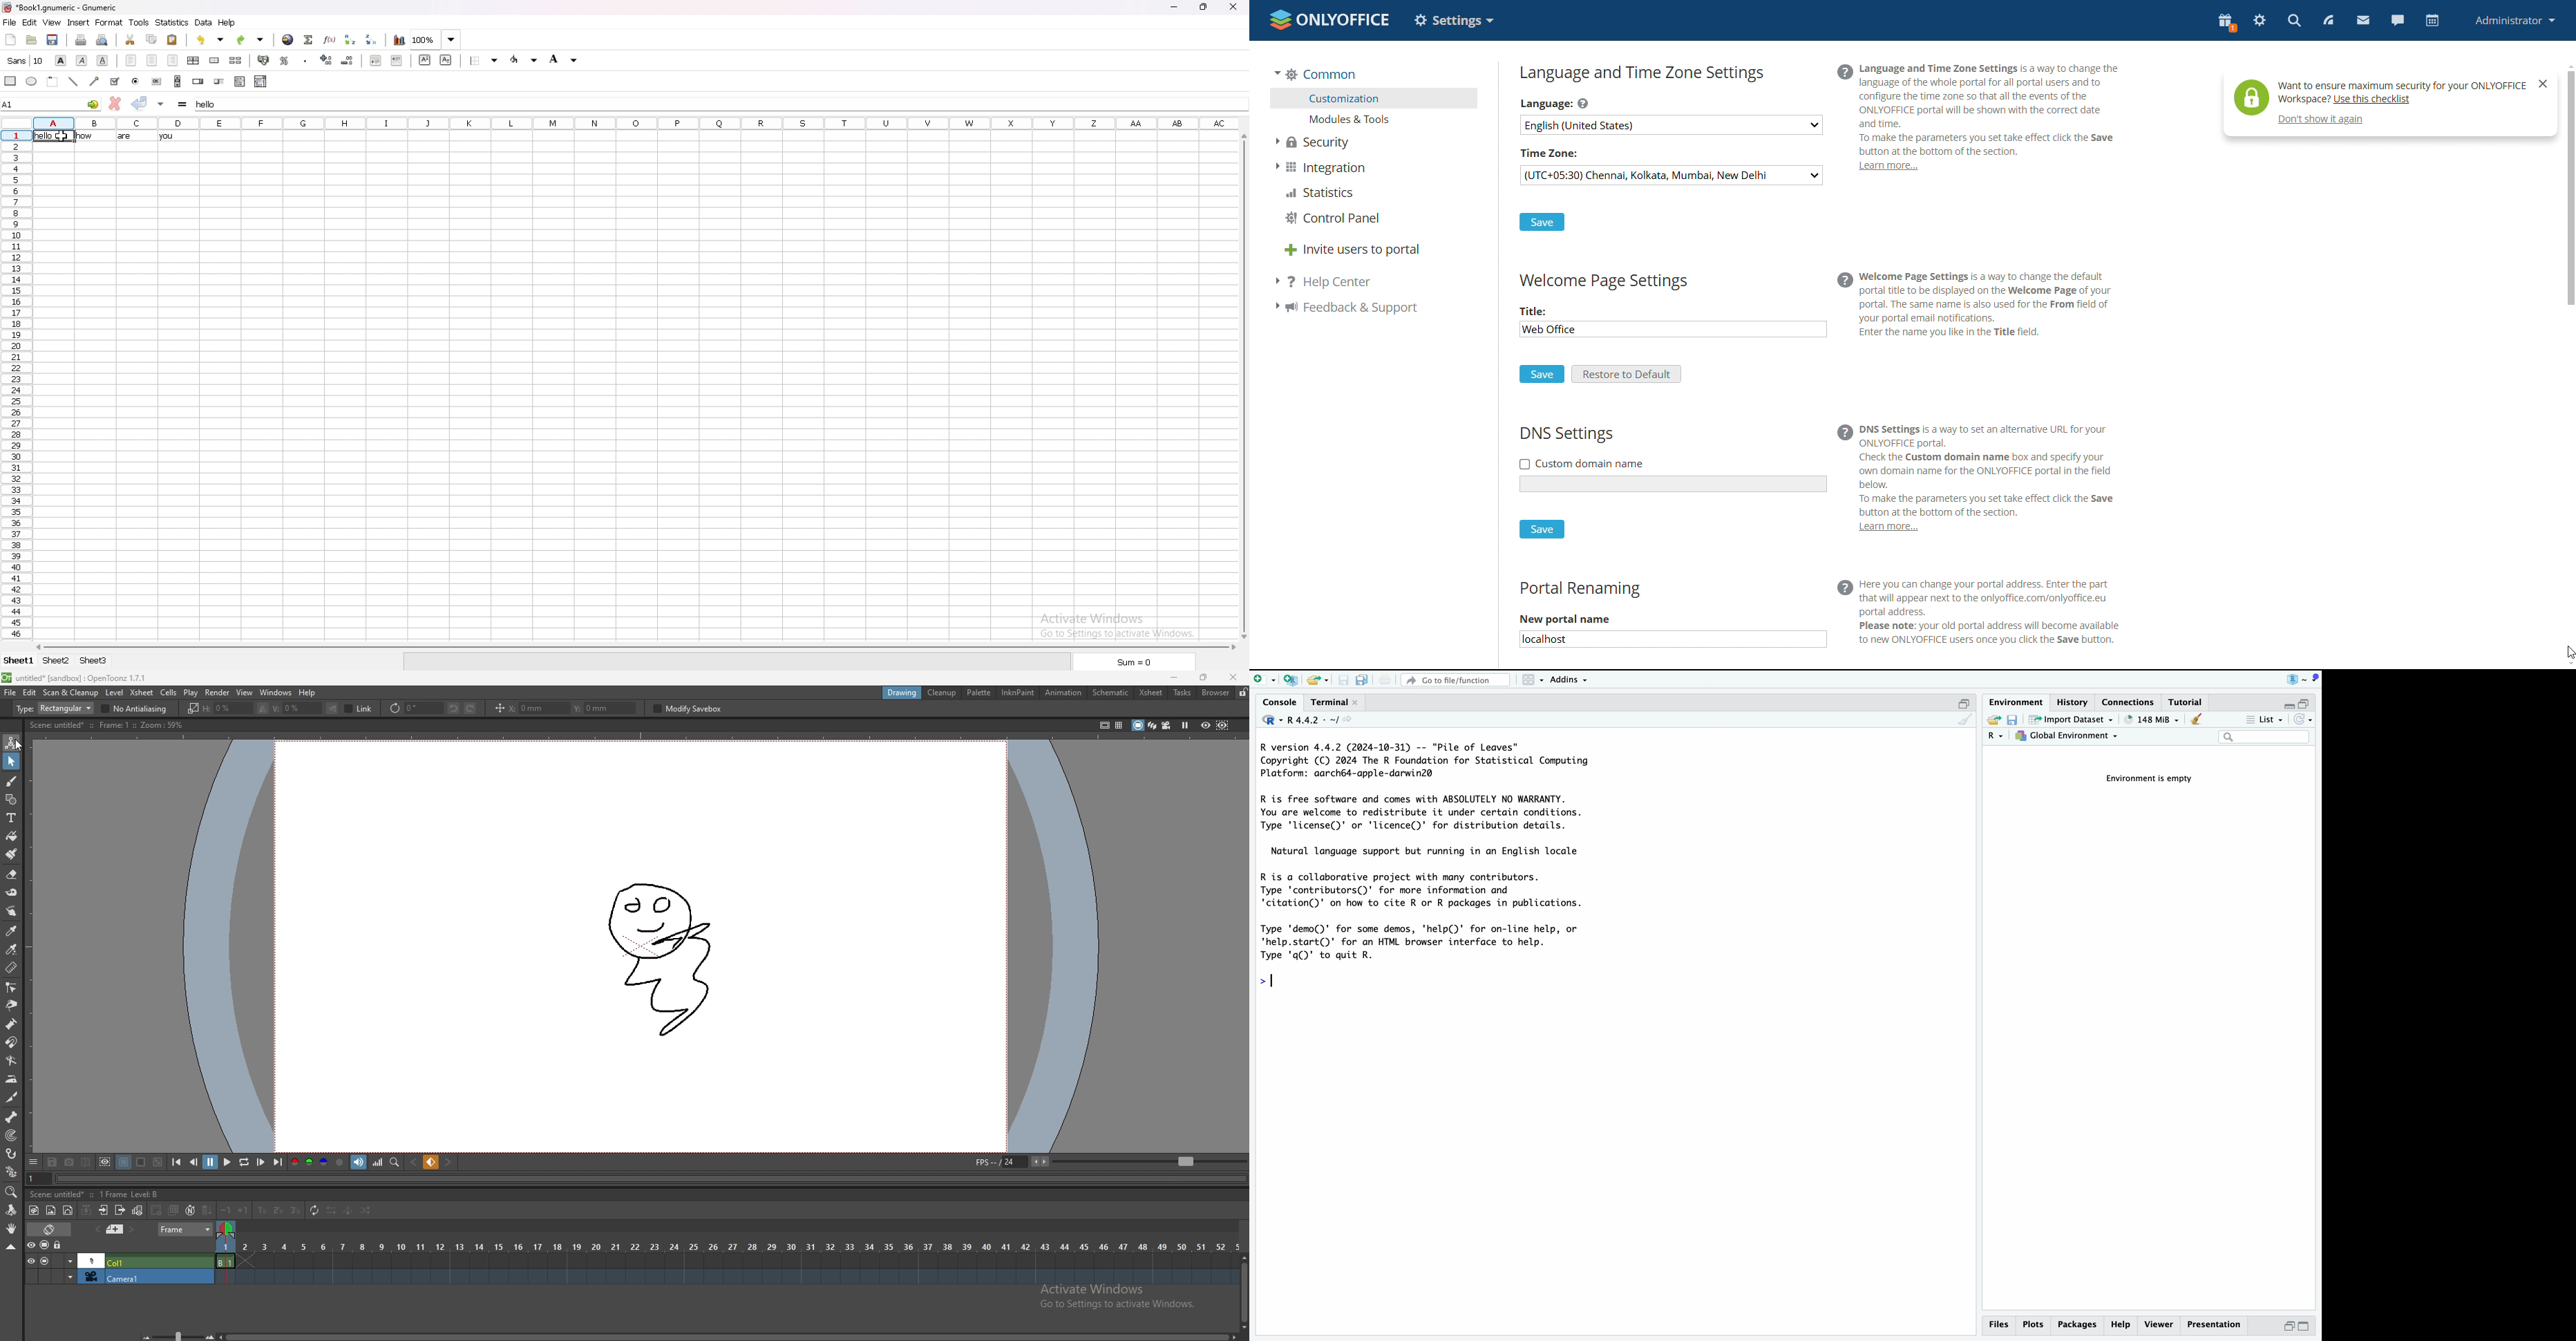 The width and height of the screenshot is (2576, 1344). What do you see at coordinates (168, 136) in the screenshot?
I see `you` at bounding box center [168, 136].